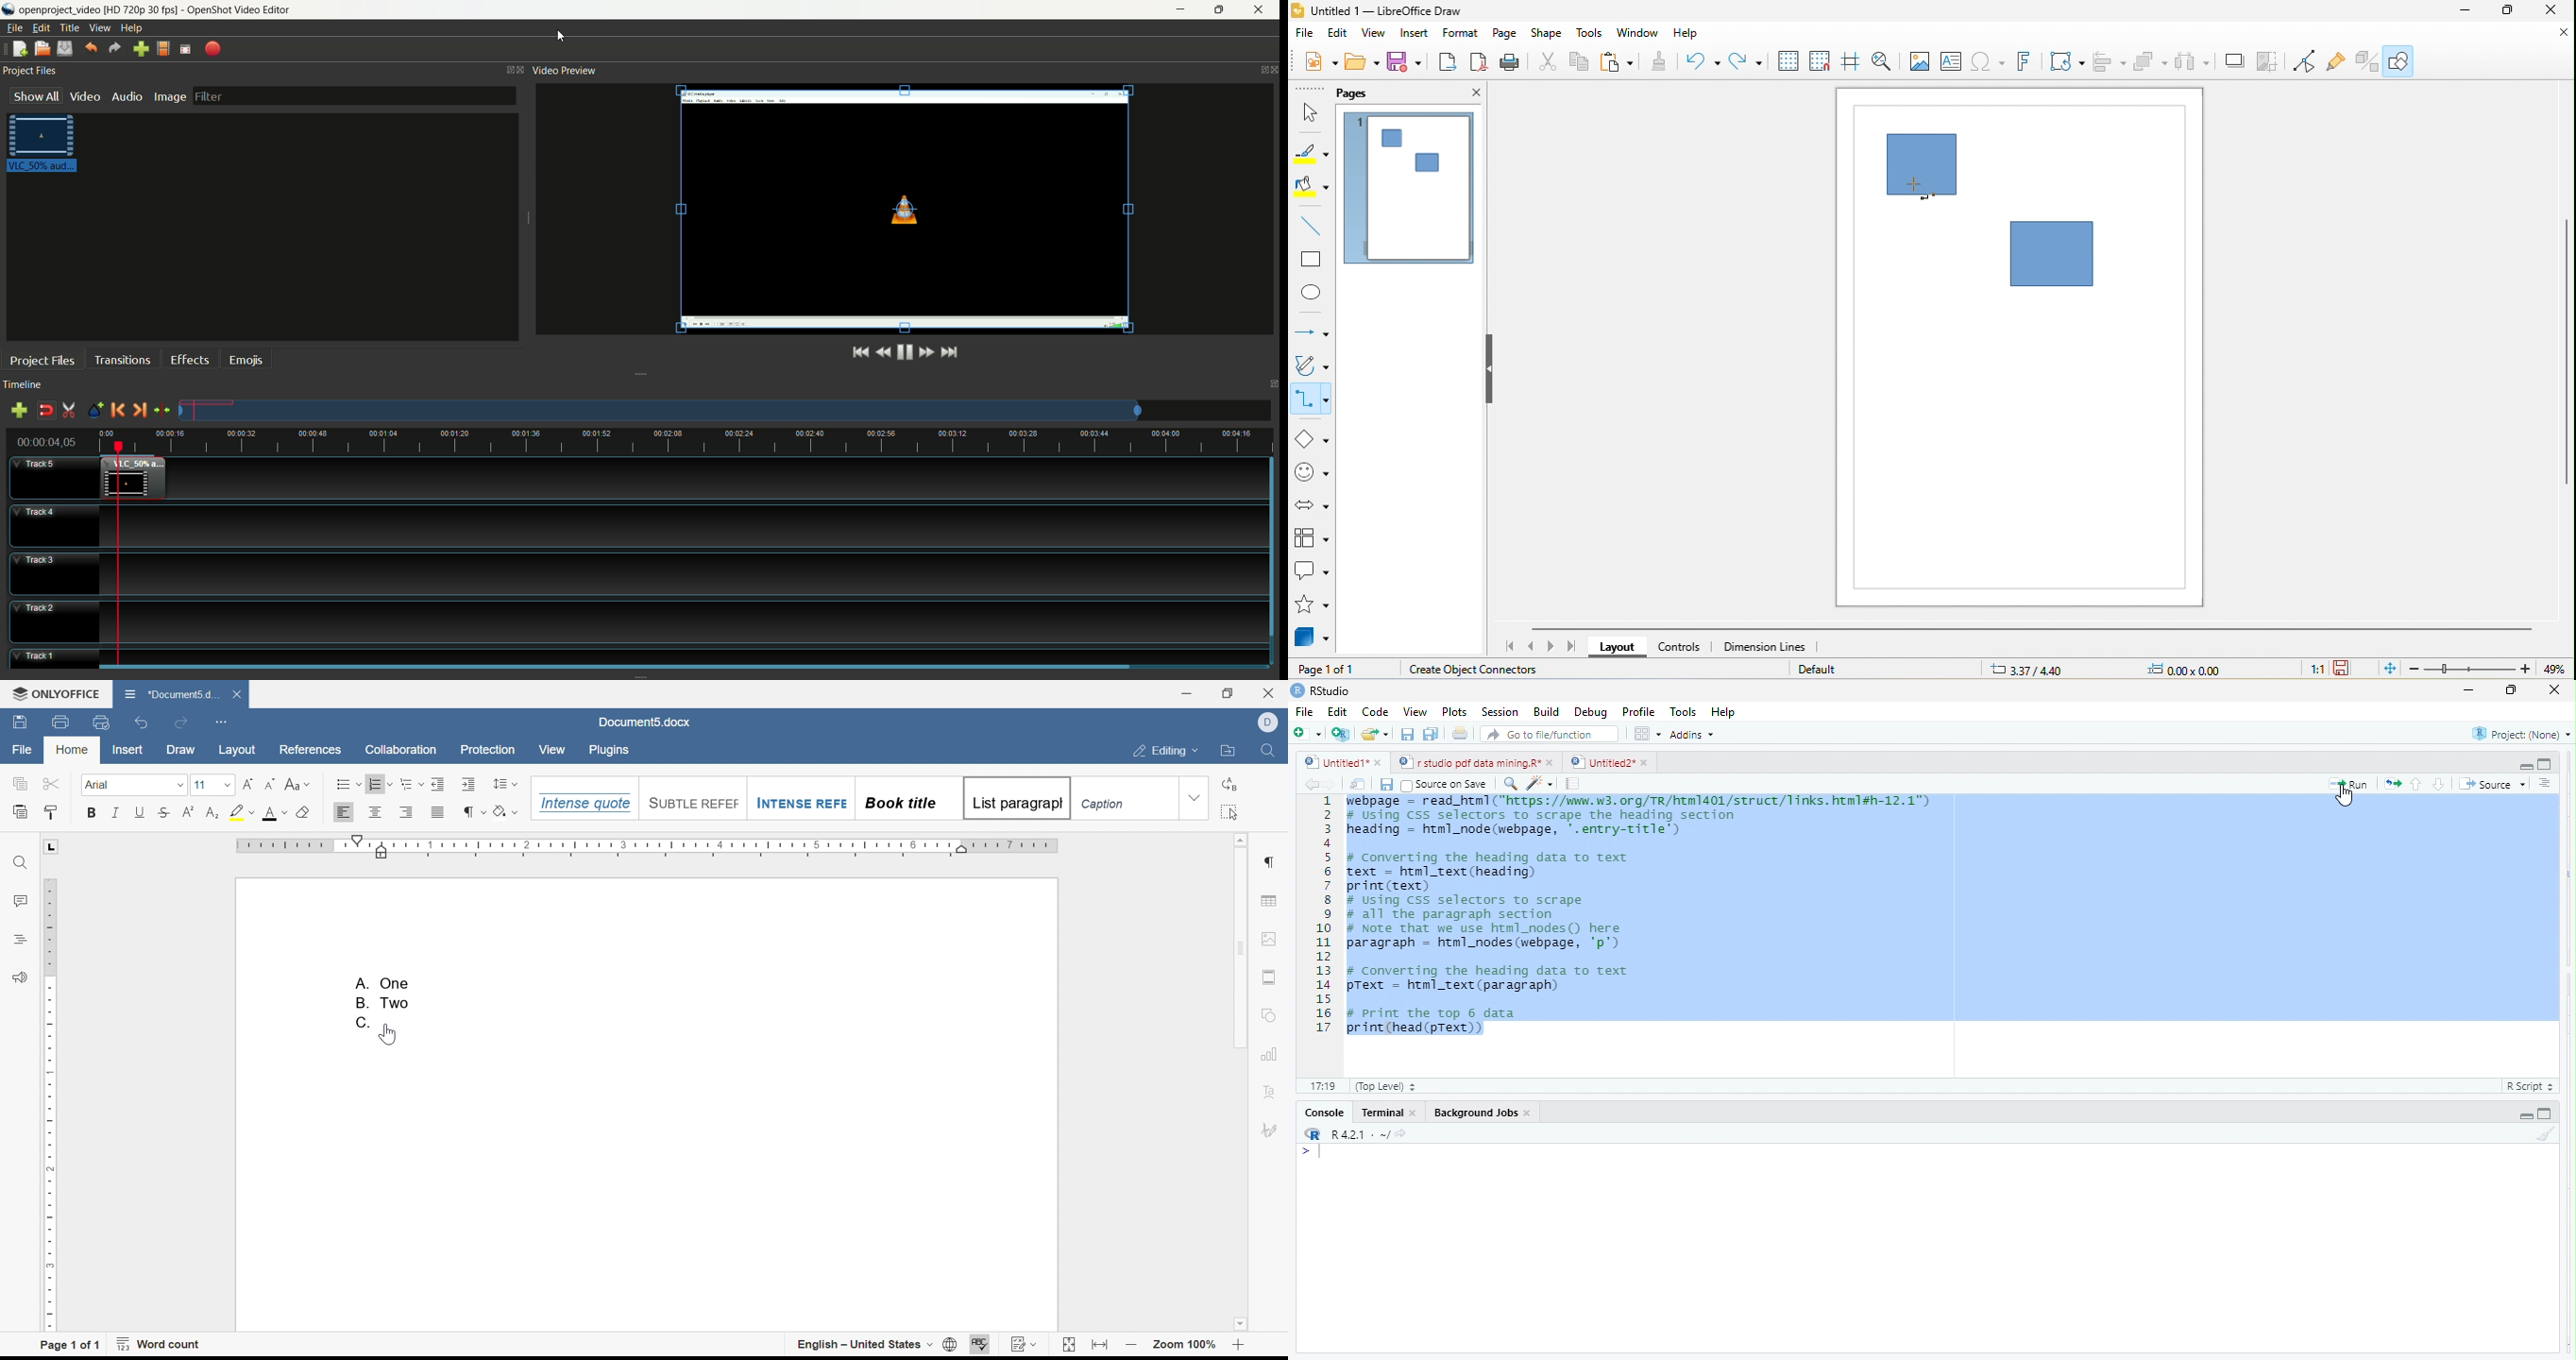 The height and width of the screenshot is (1372, 2576). I want to click on 3.37/4.40, so click(2036, 672).